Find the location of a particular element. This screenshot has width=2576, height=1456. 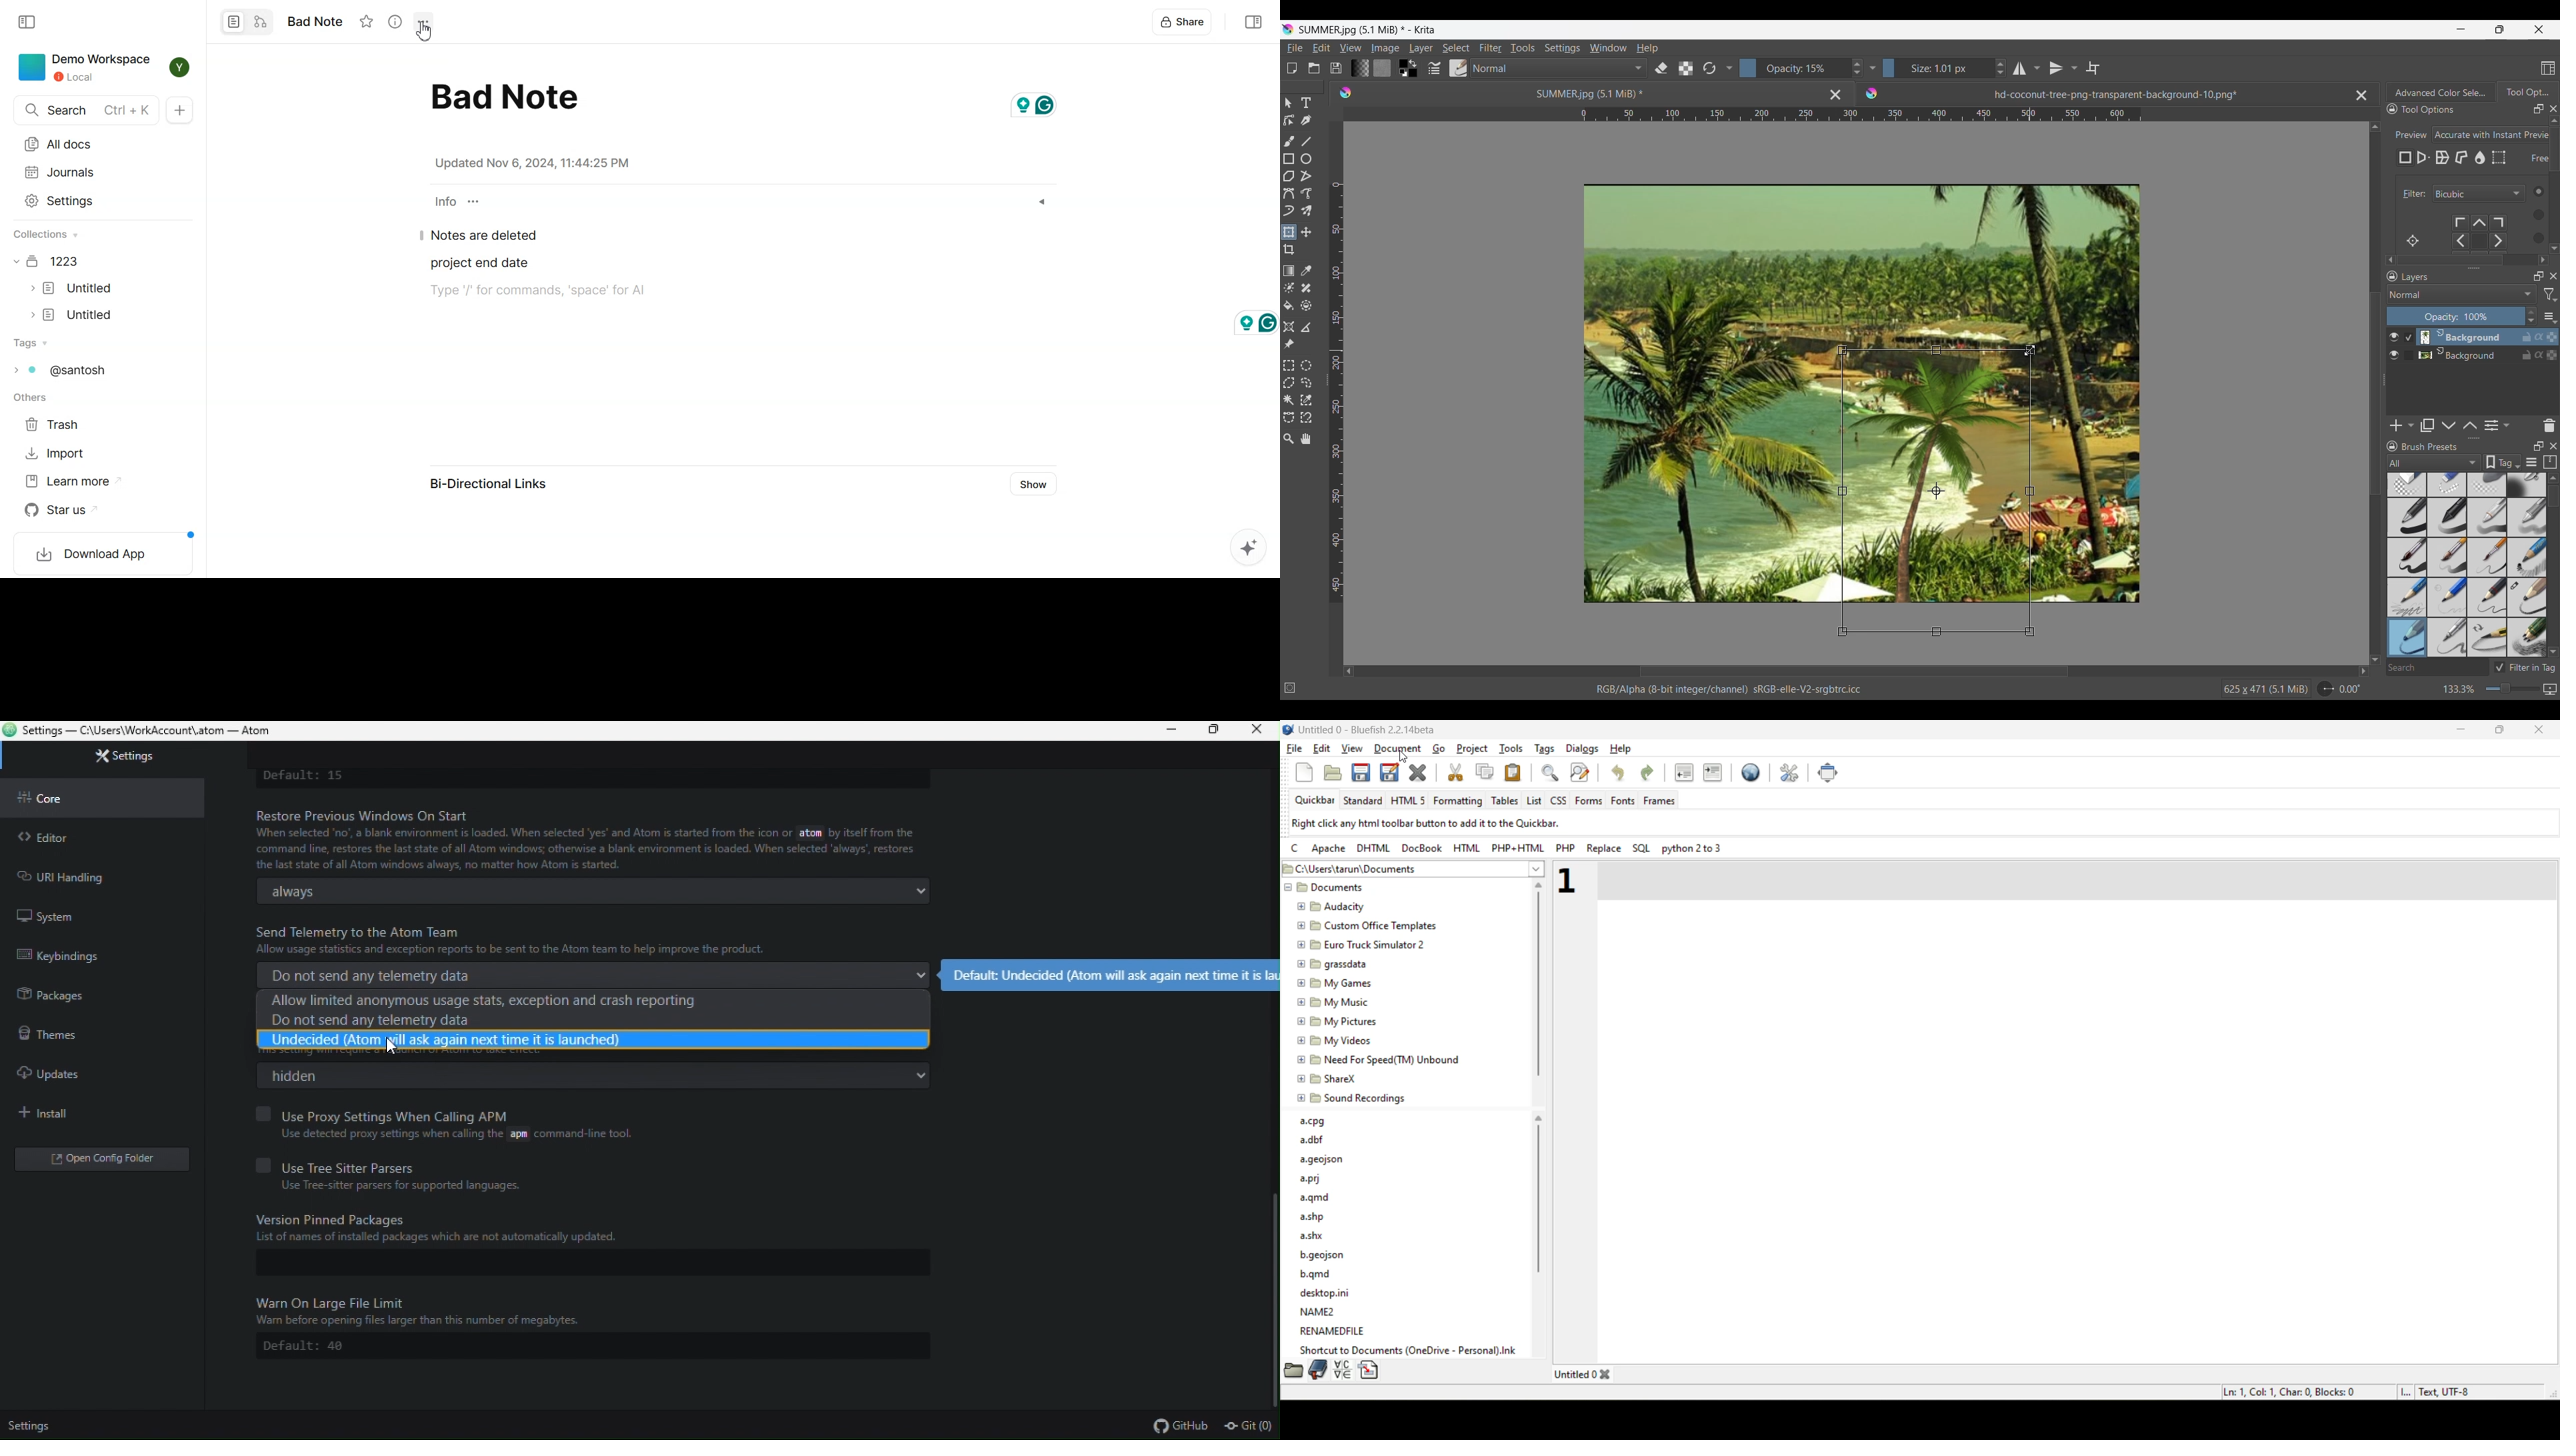

cursor on settings is located at coordinates (427, 31).